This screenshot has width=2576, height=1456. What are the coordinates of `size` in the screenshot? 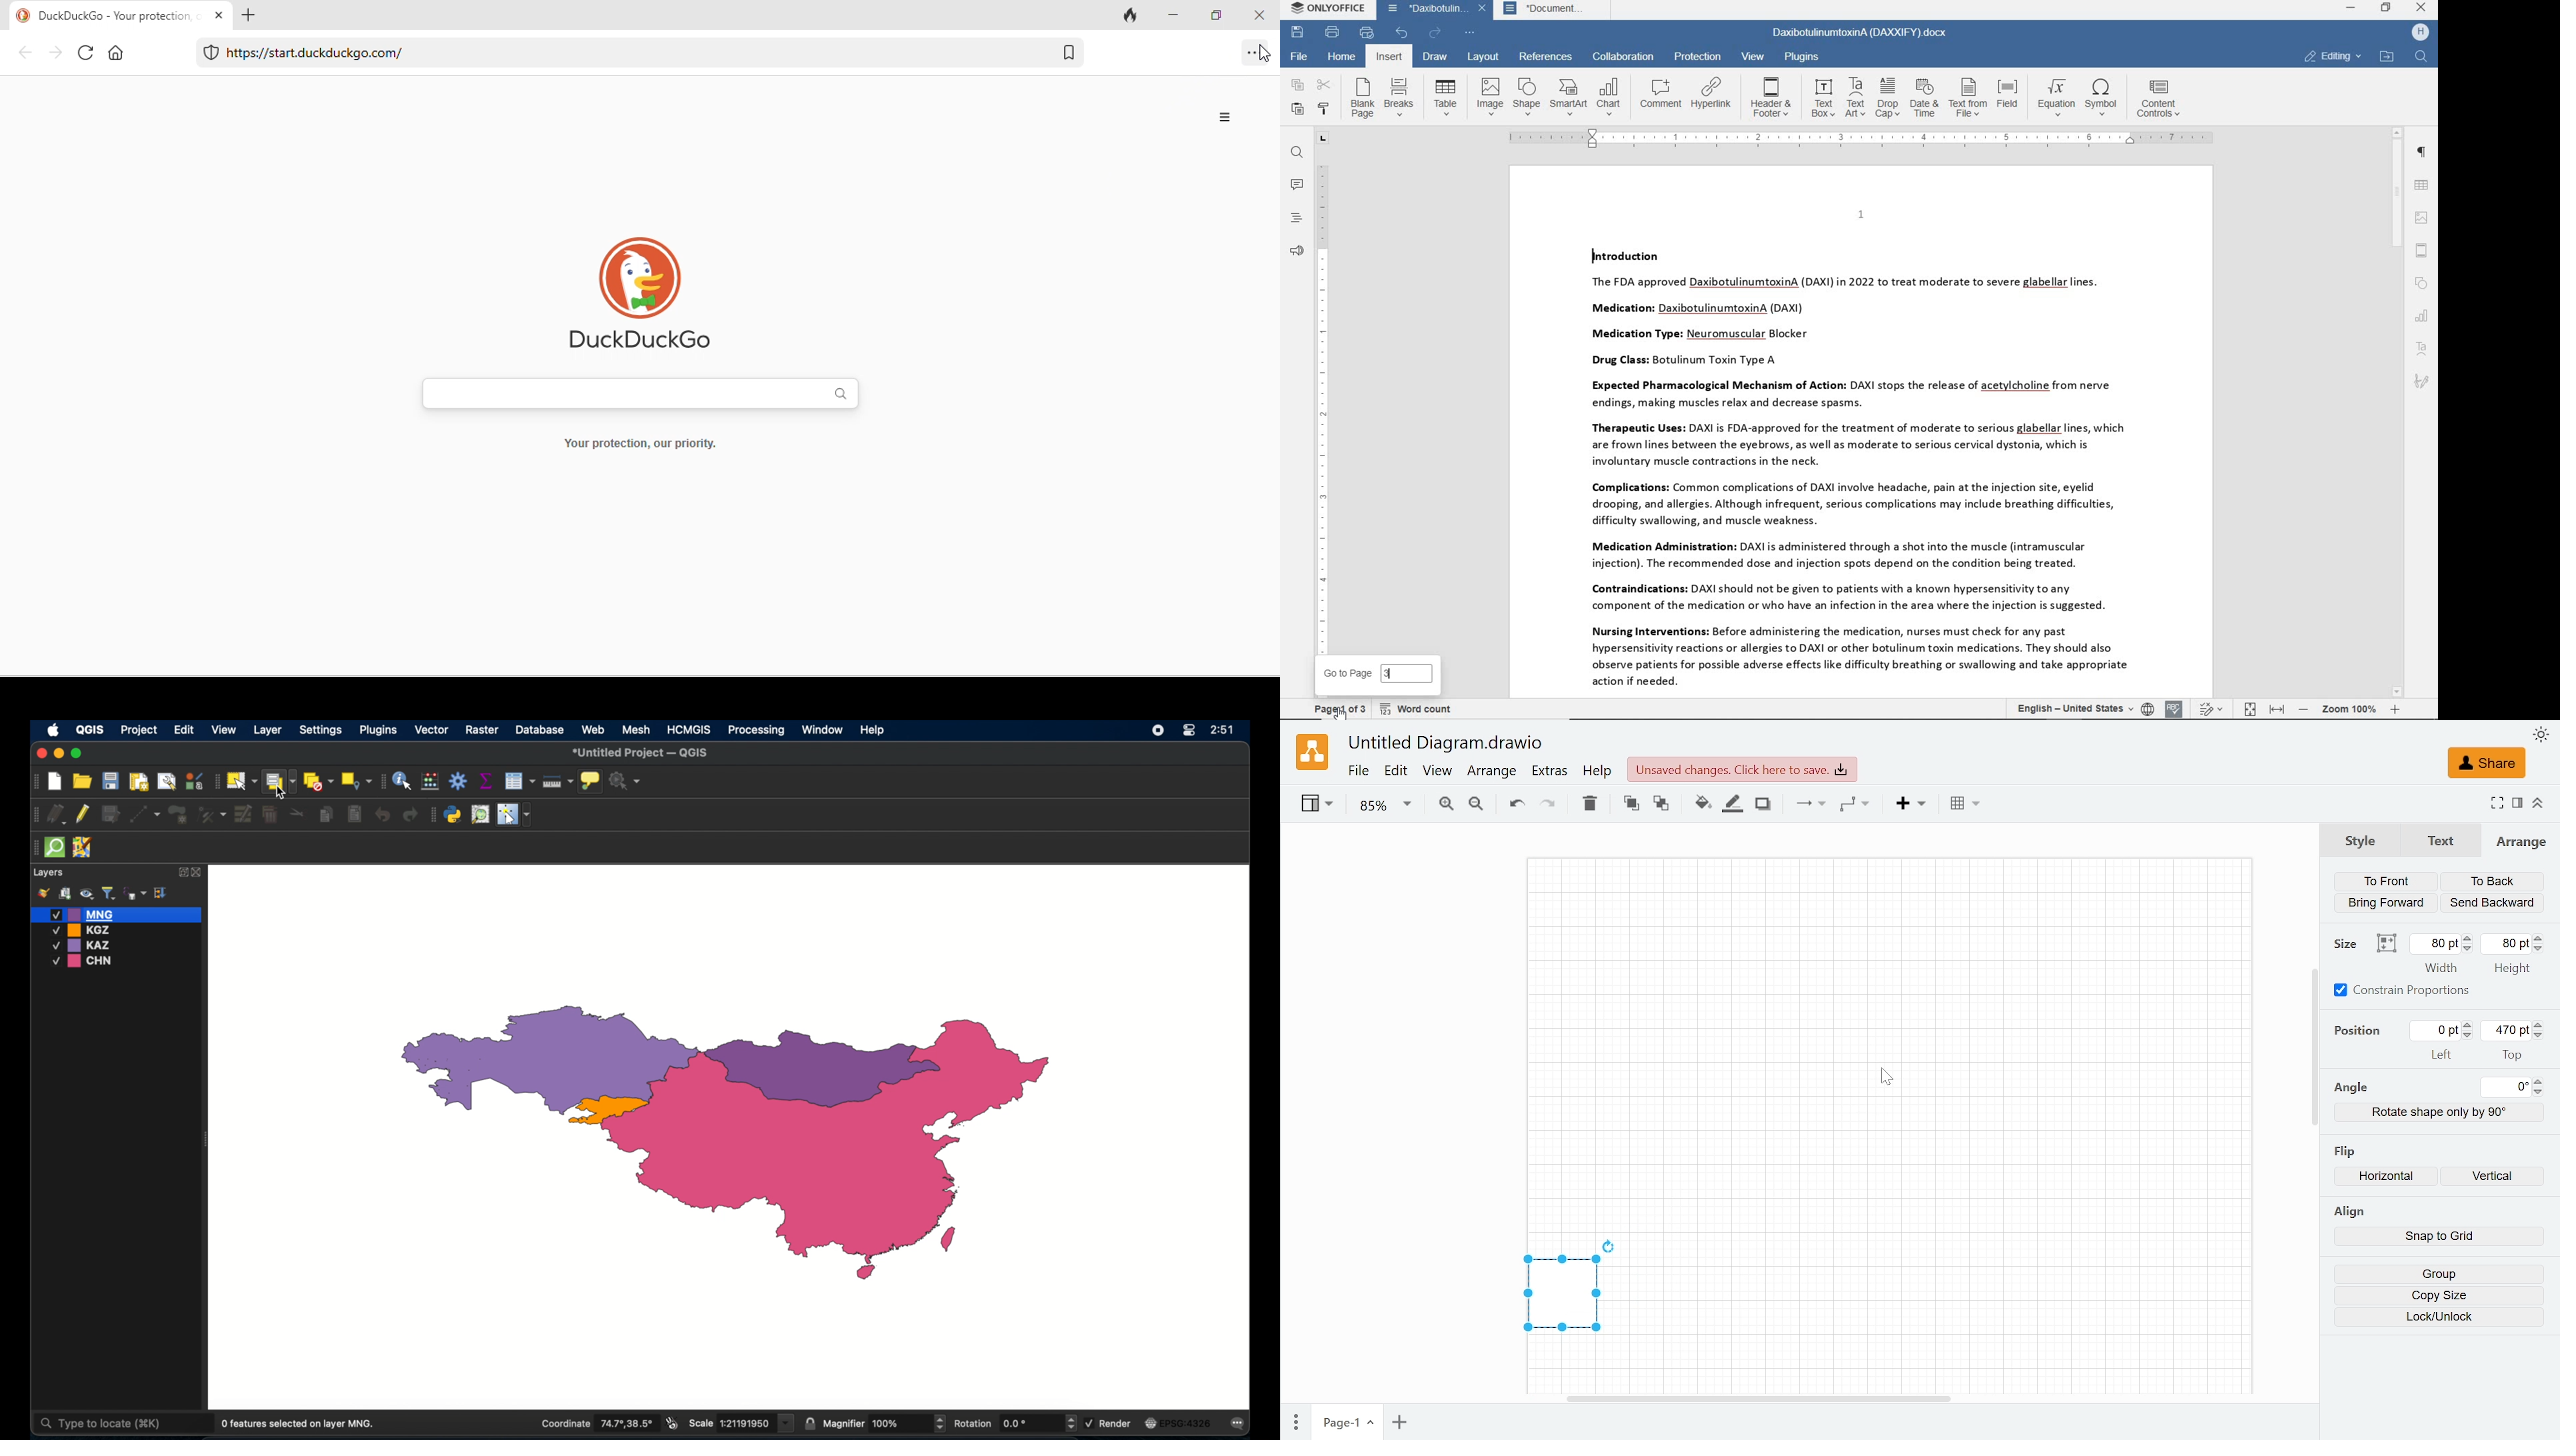 It's located at (2348, 944).